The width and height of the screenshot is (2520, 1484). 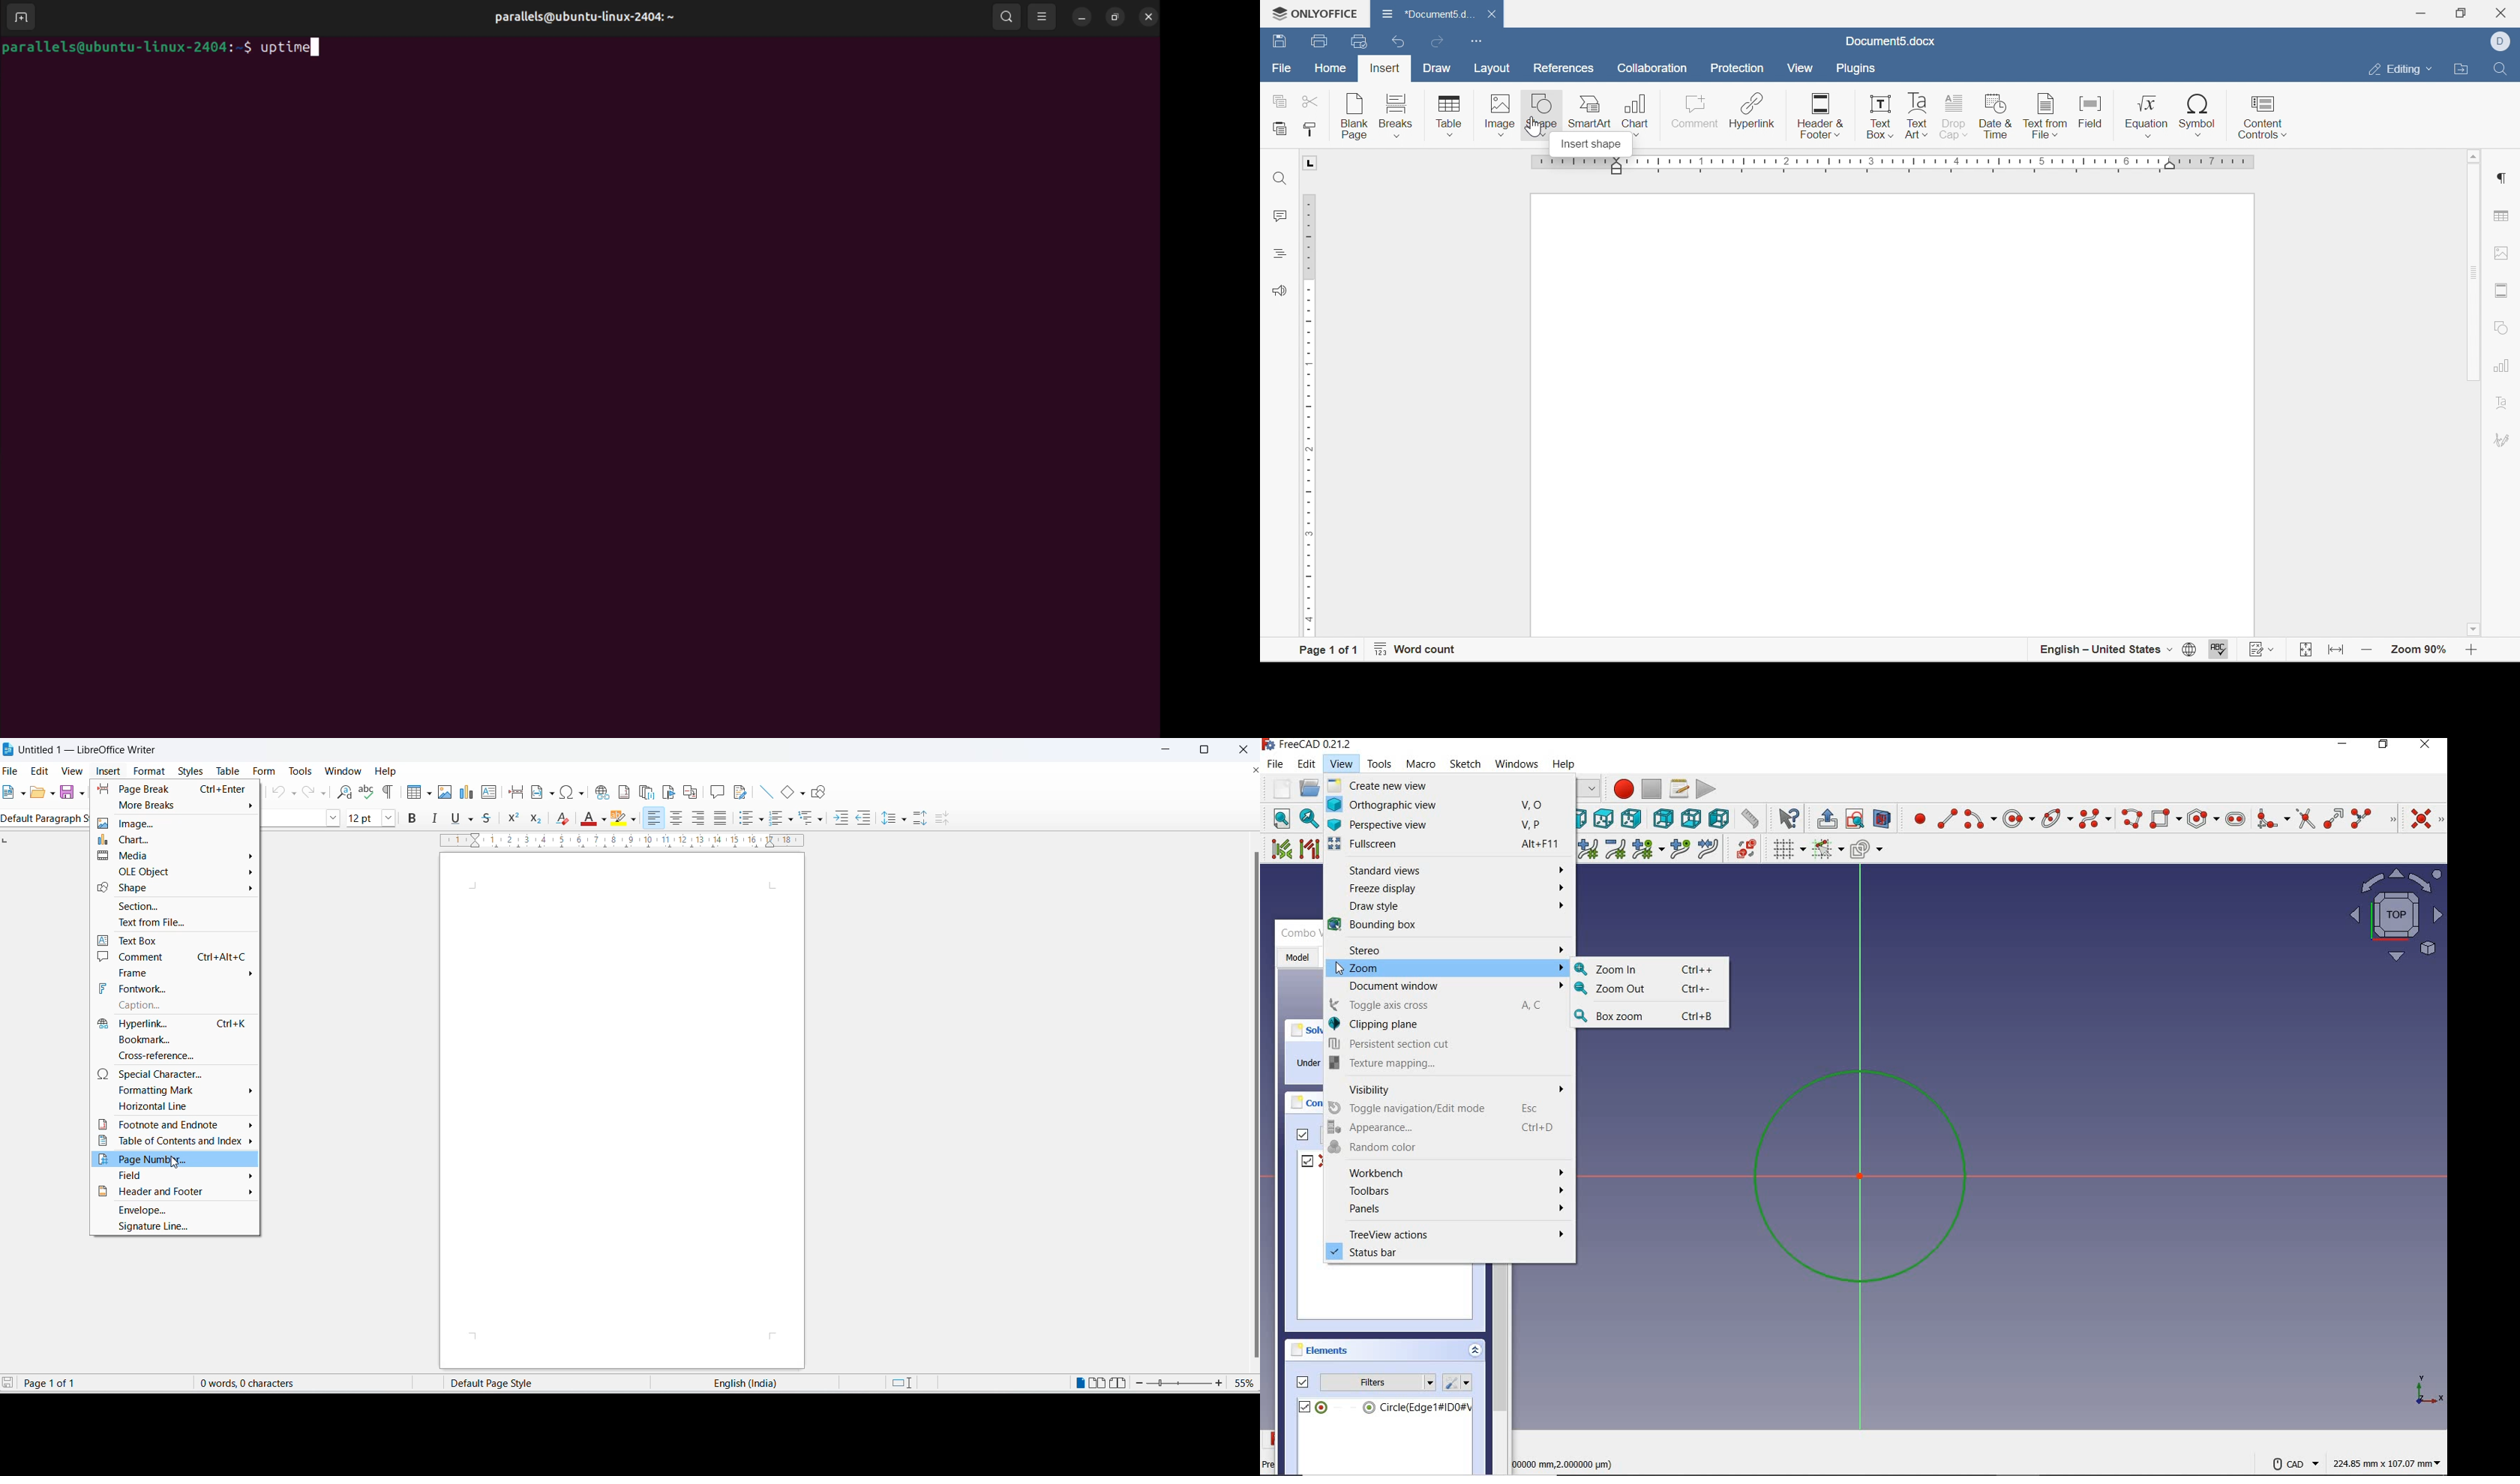 What do you see at coordinates (2461, 68) in the screenshot?
I see `open file location` at bounding box center [2461, 68].